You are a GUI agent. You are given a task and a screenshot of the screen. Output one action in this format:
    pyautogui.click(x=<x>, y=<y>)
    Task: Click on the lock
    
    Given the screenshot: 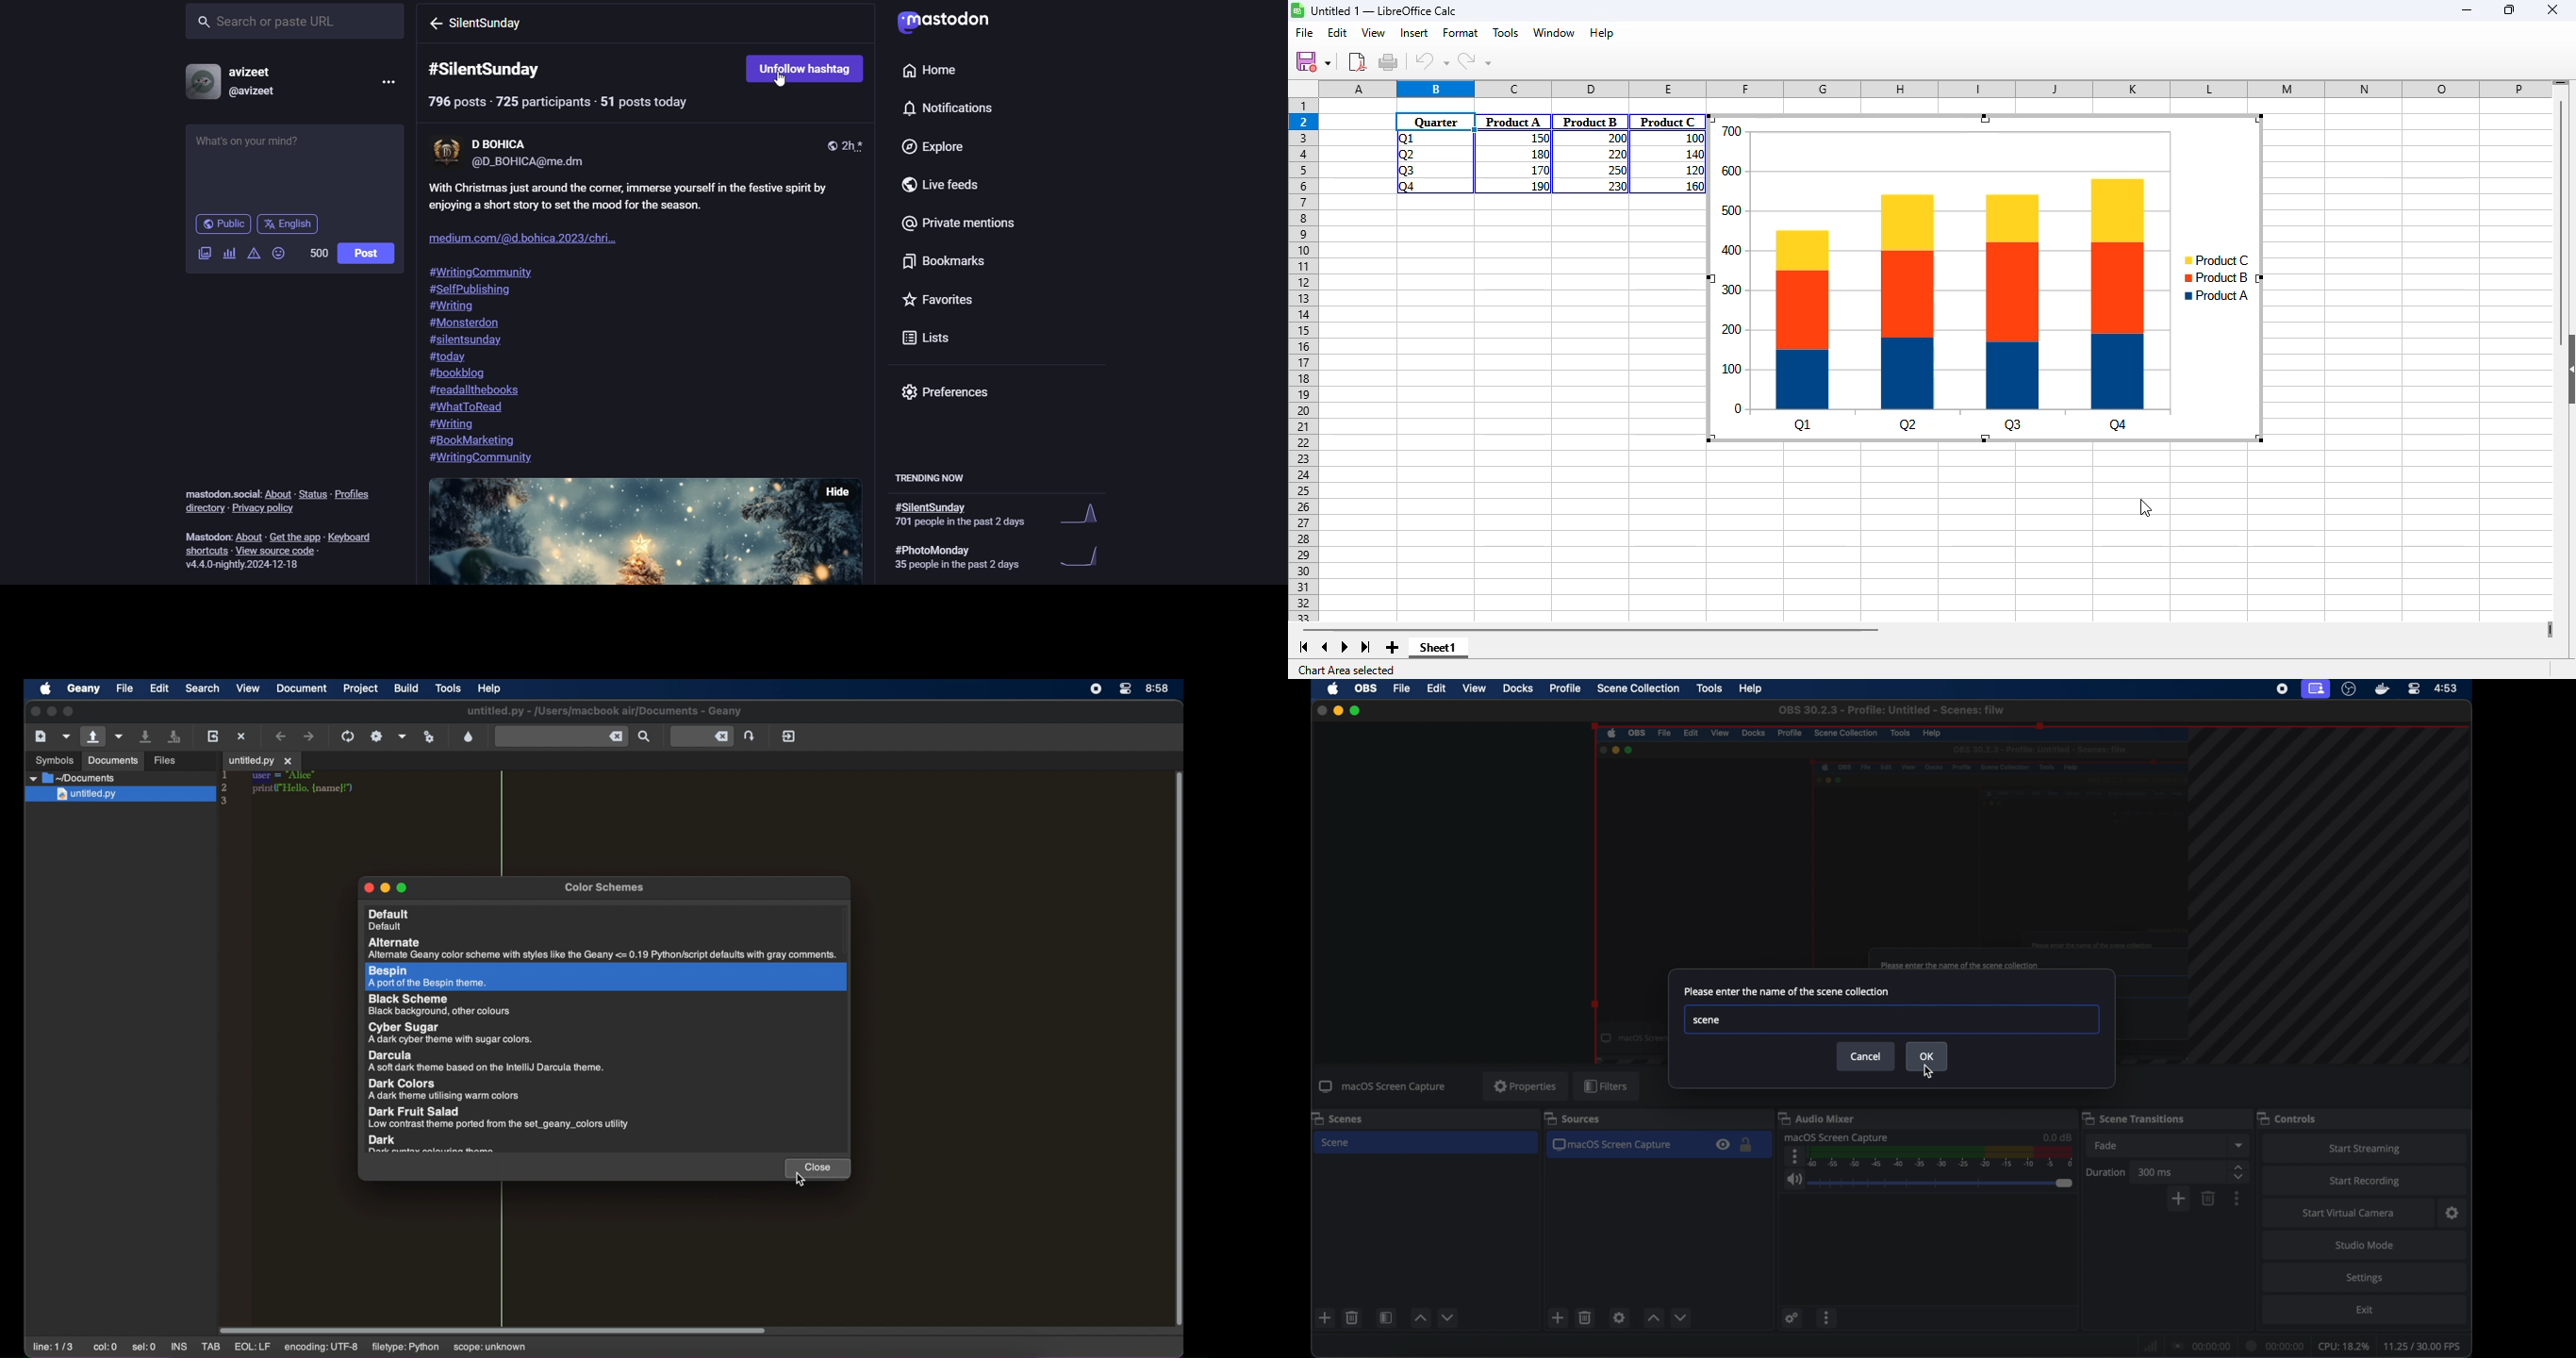 What is the action you would take?
    pyautogui.click(x=1747, y=1145)
    